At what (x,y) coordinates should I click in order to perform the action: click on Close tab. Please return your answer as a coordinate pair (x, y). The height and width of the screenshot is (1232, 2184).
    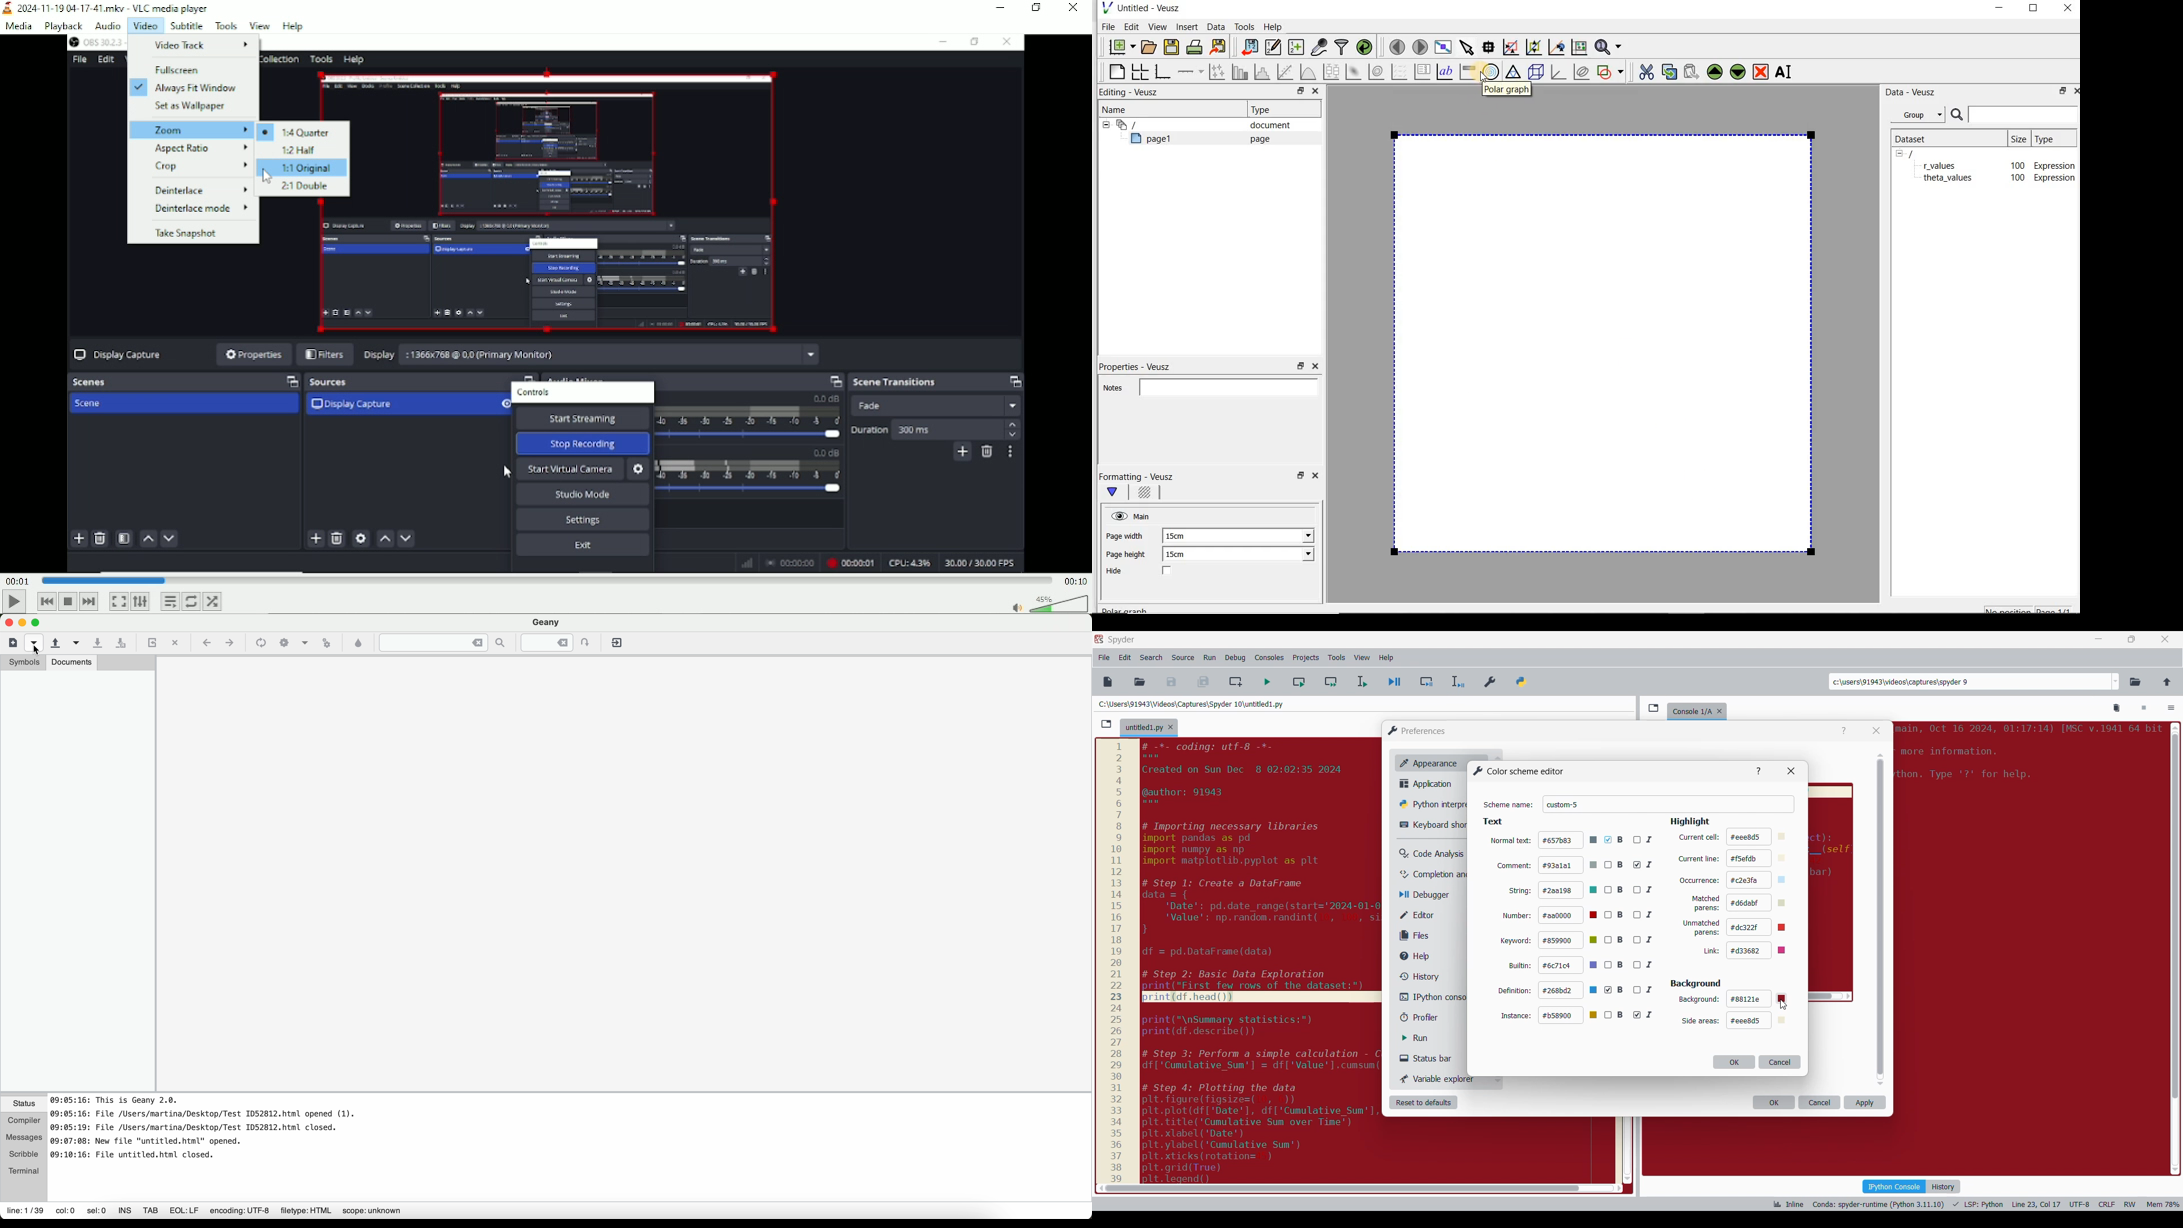
    Looking at the image, I should click on (1170, 727).